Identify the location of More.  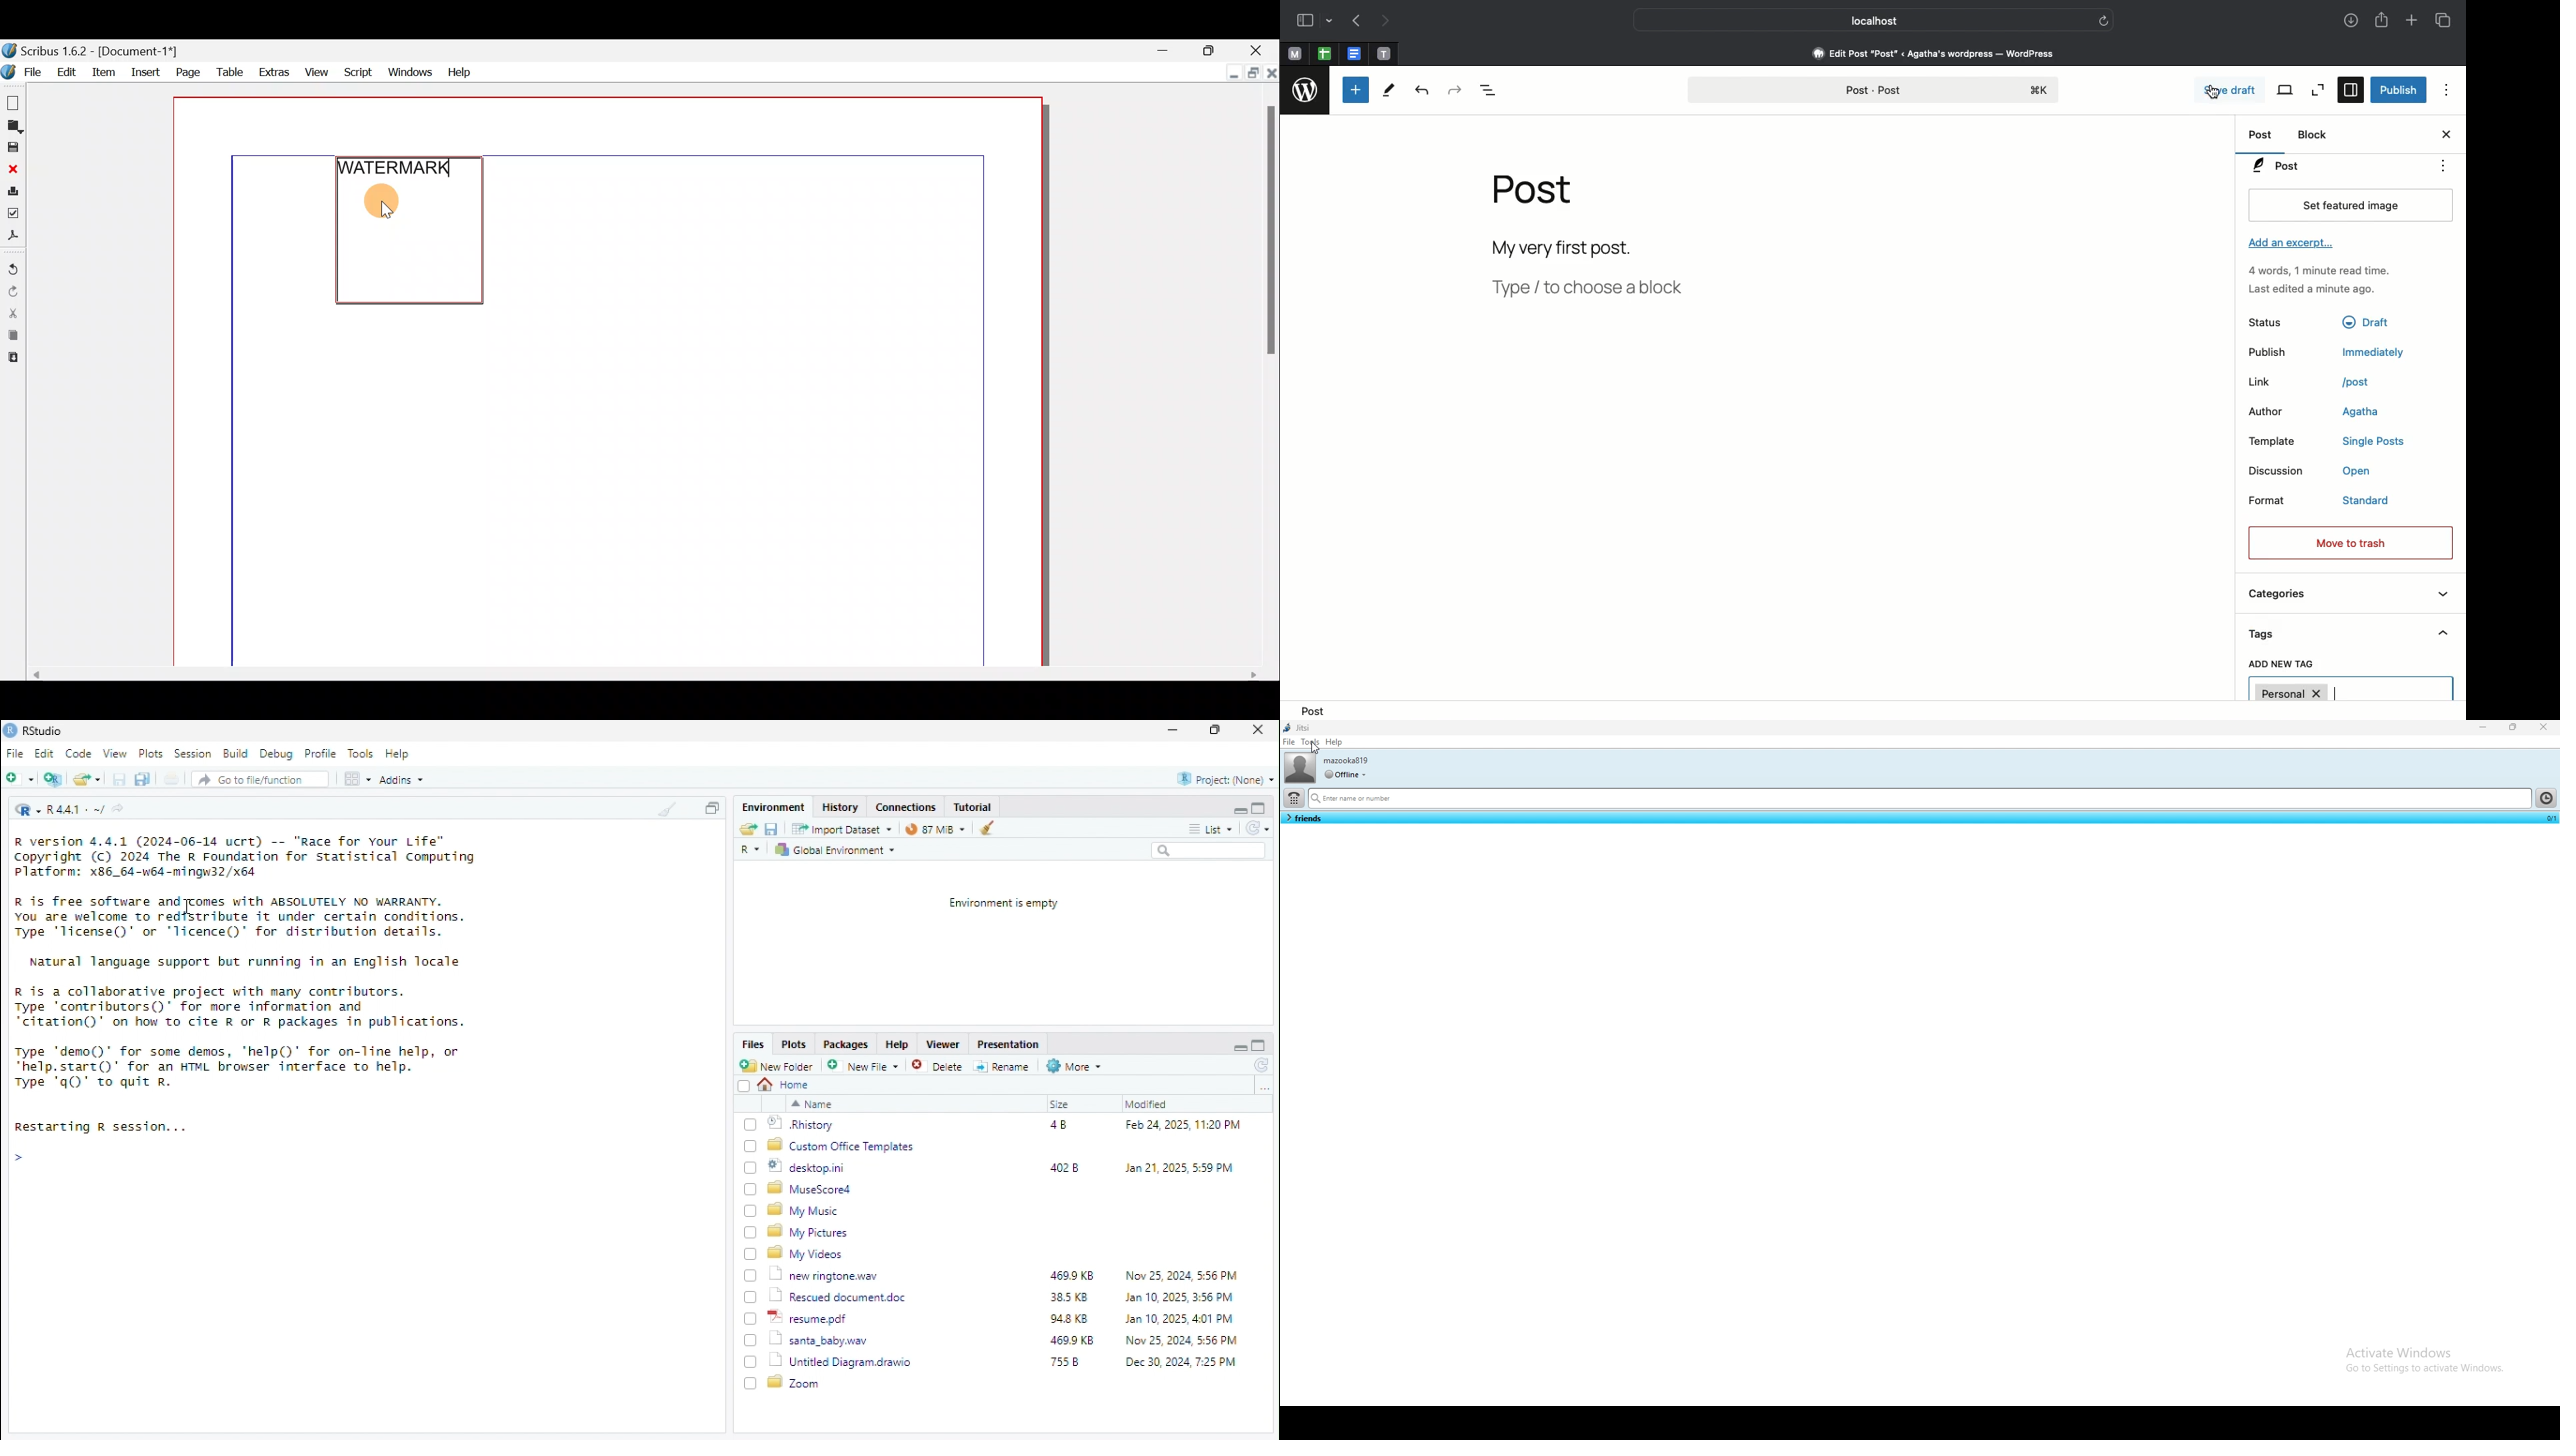
(1075, 1066).